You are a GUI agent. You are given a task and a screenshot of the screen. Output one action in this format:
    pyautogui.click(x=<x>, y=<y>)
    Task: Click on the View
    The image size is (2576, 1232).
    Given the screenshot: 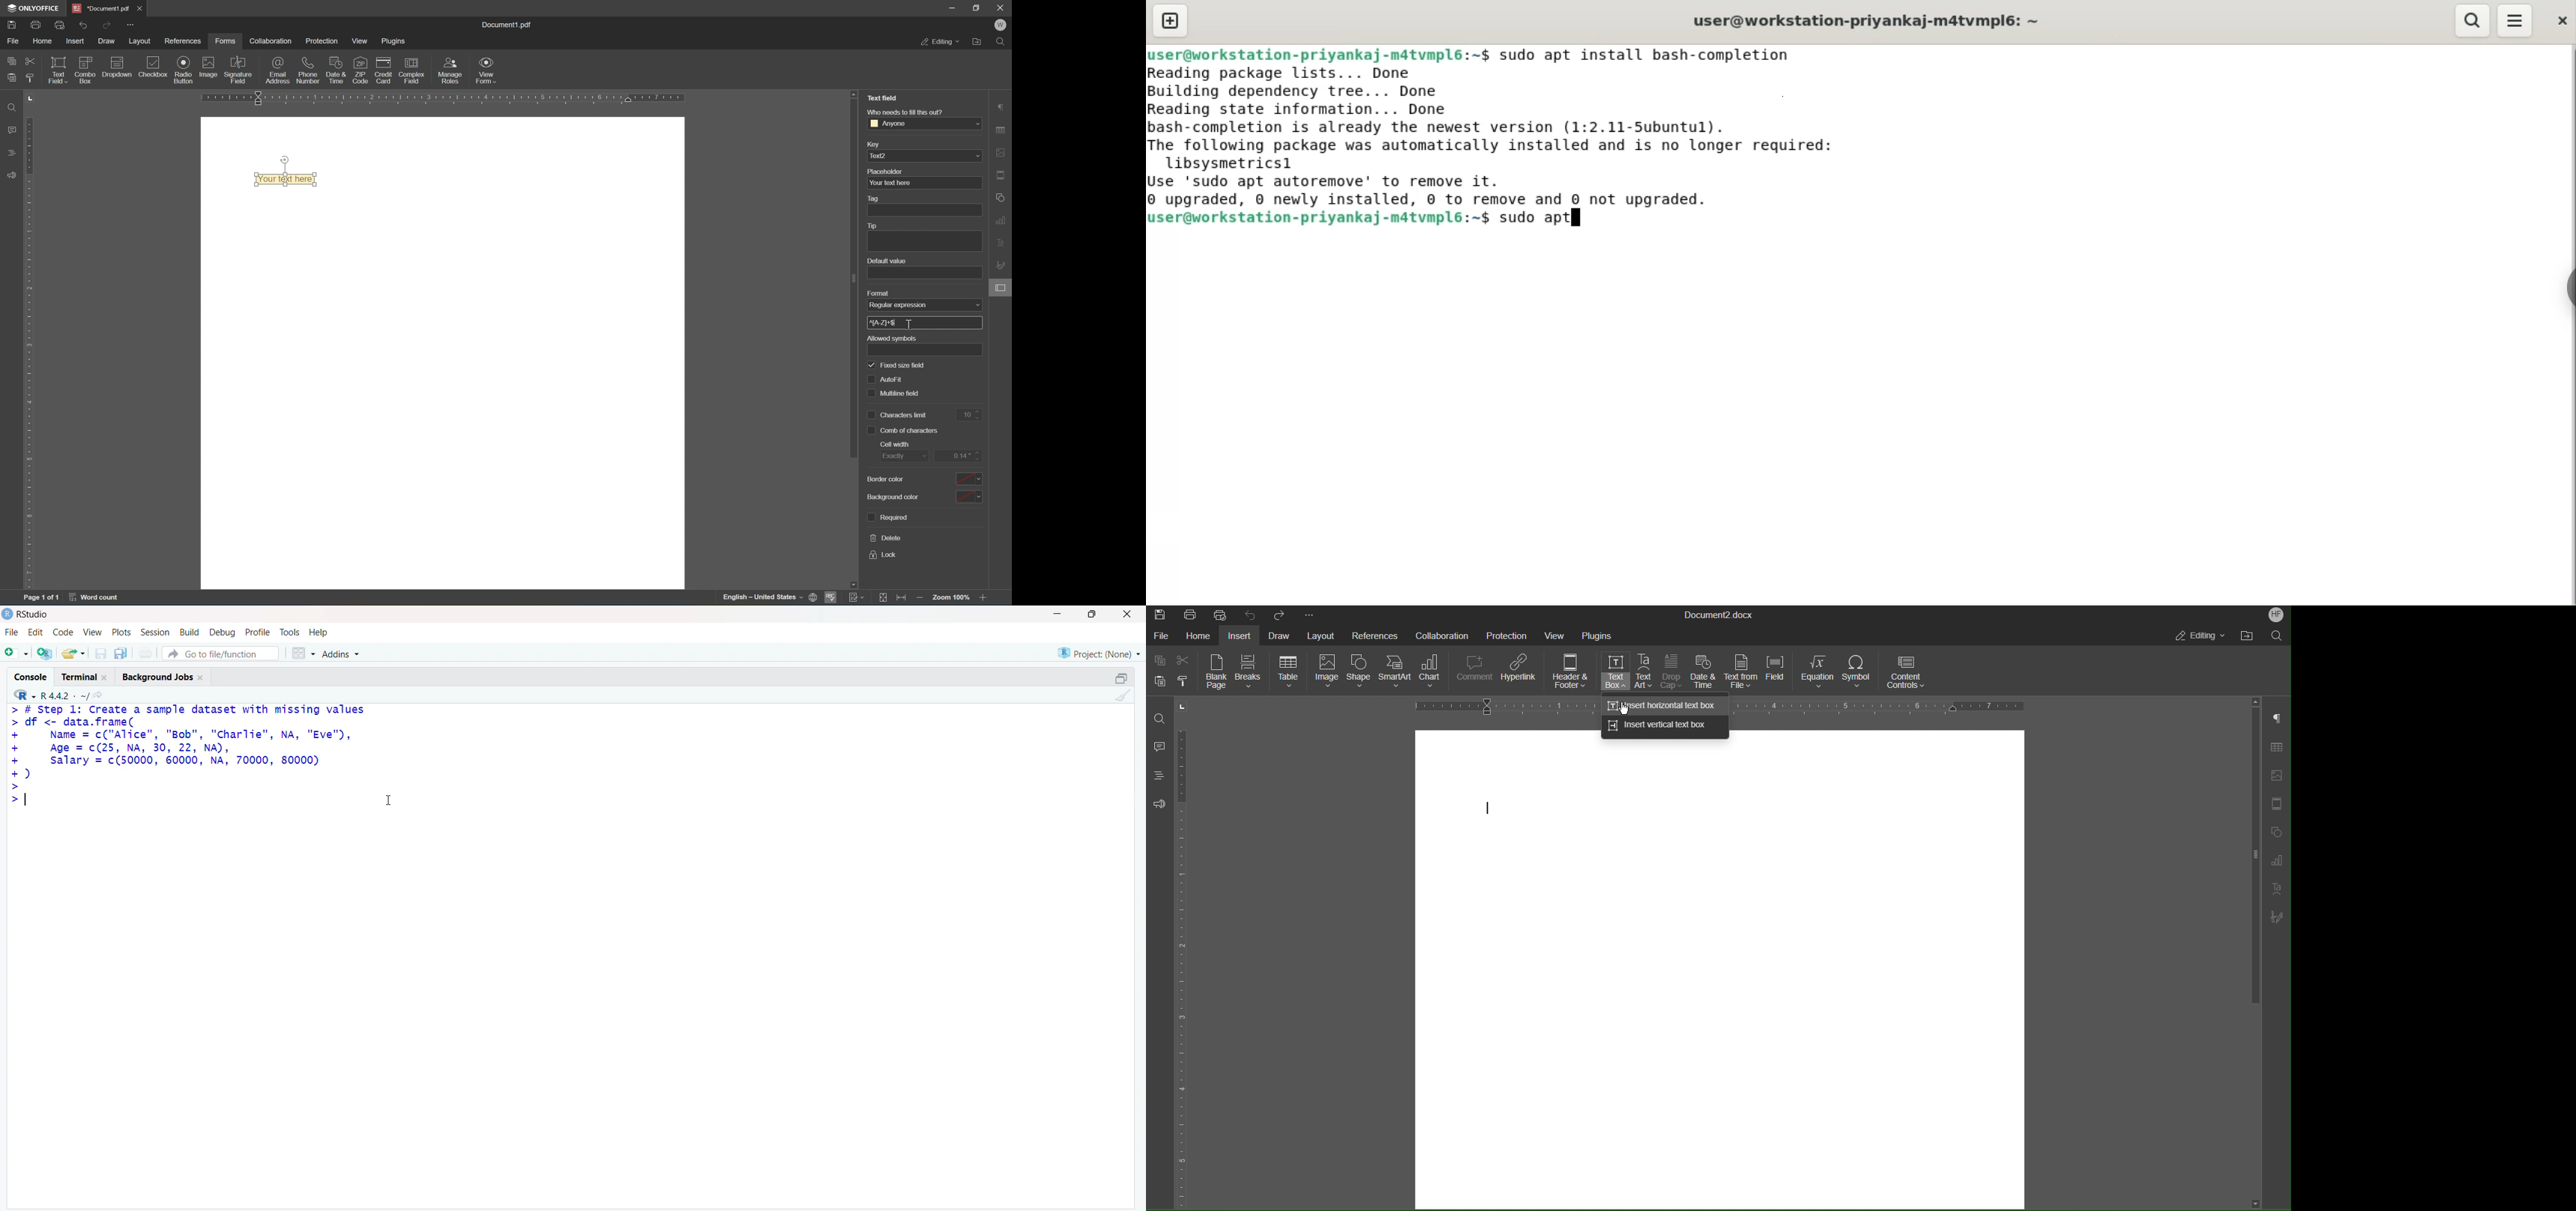 What is the action you would take?
    pyautogui.click(x=1557, y=634)
    